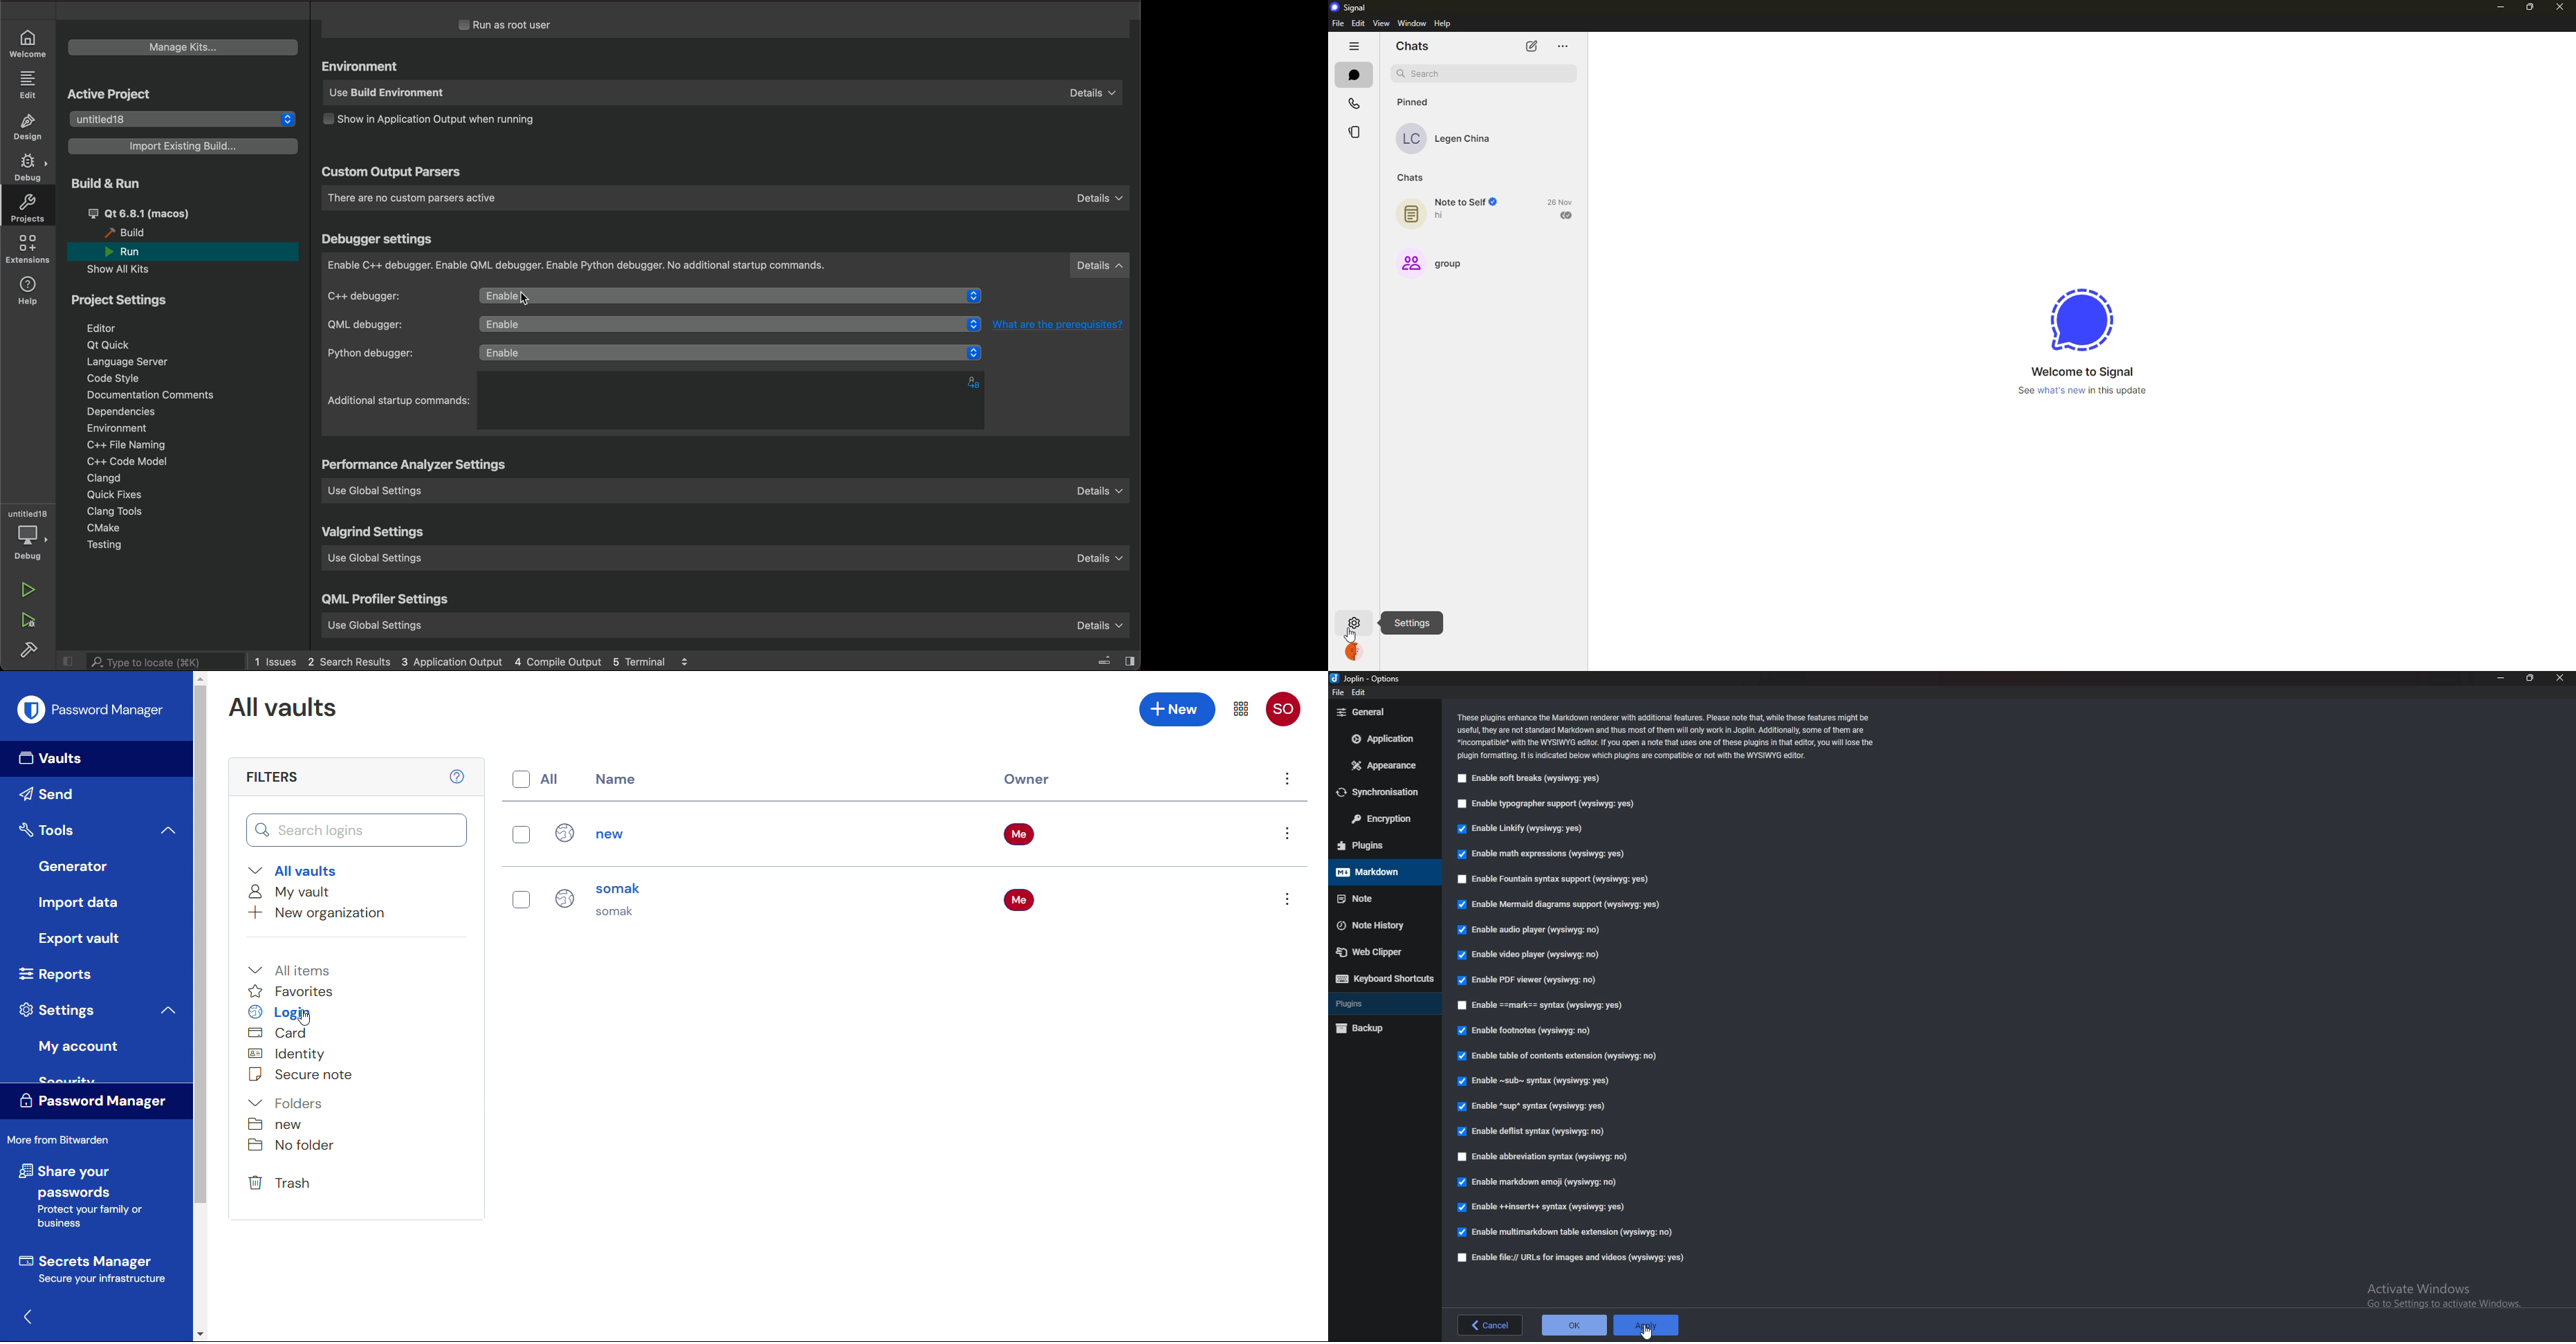  Describe the element at coordinates (1543, 1207) in the screenshot. I see `Enable insert syntax` at that location.